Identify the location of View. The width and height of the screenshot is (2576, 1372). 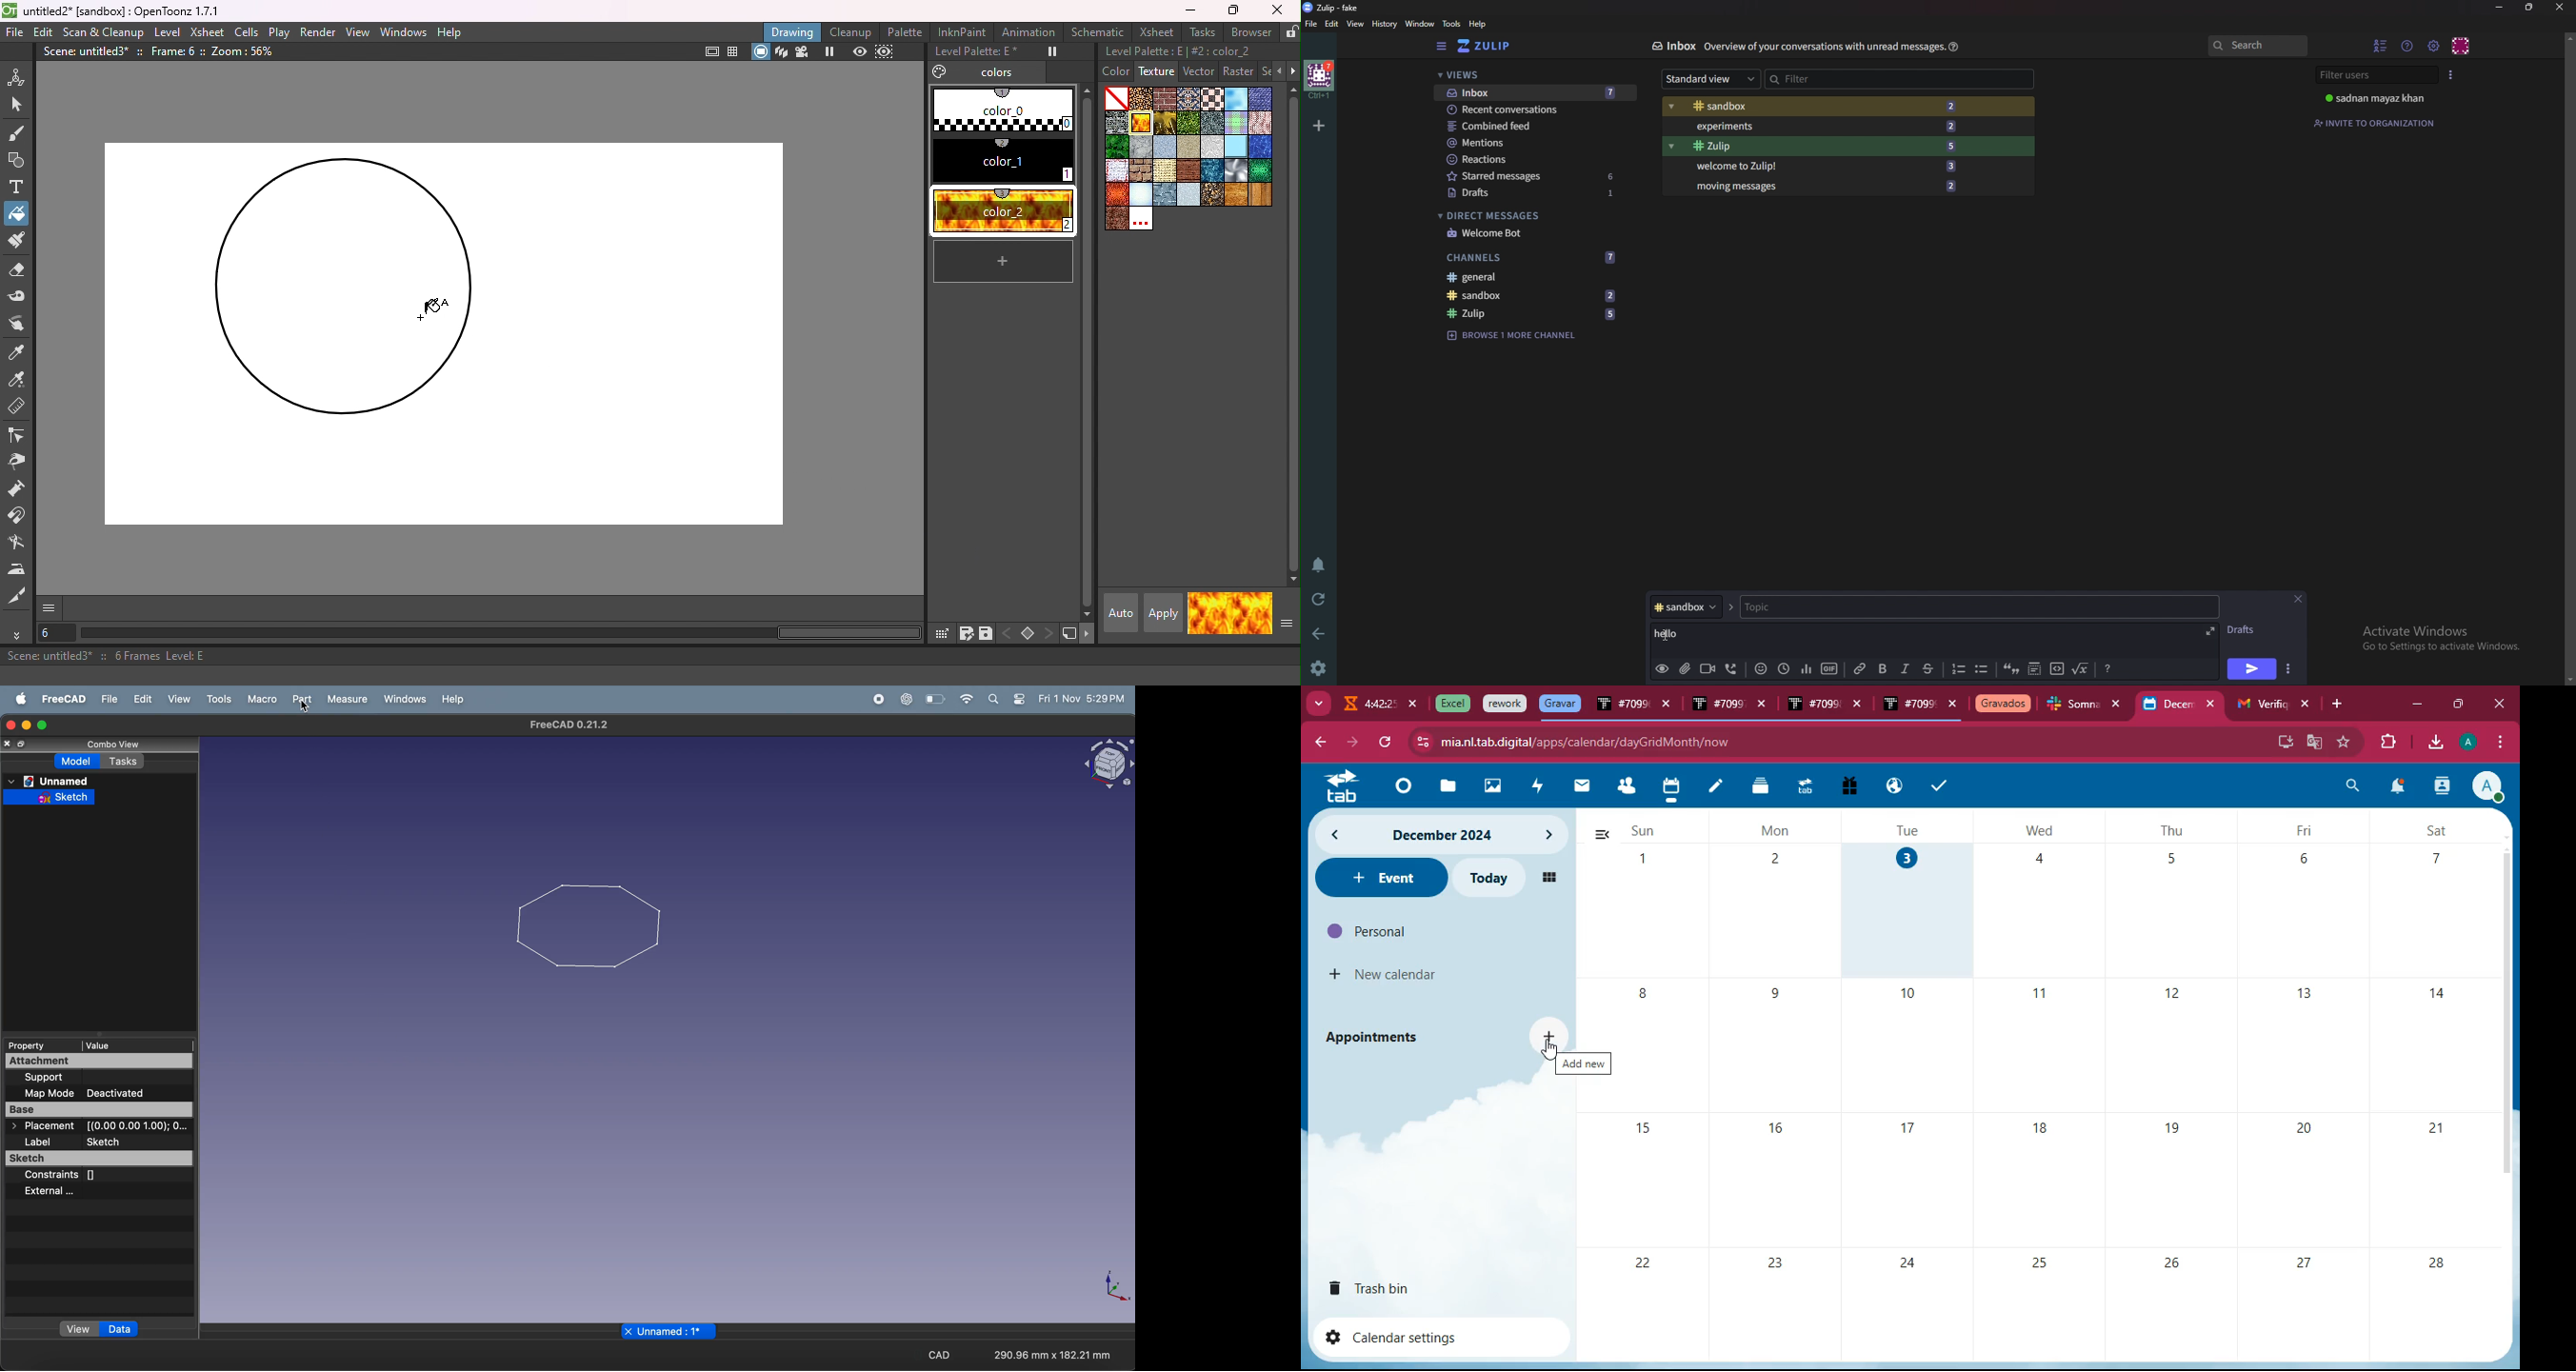
(1355, 25).